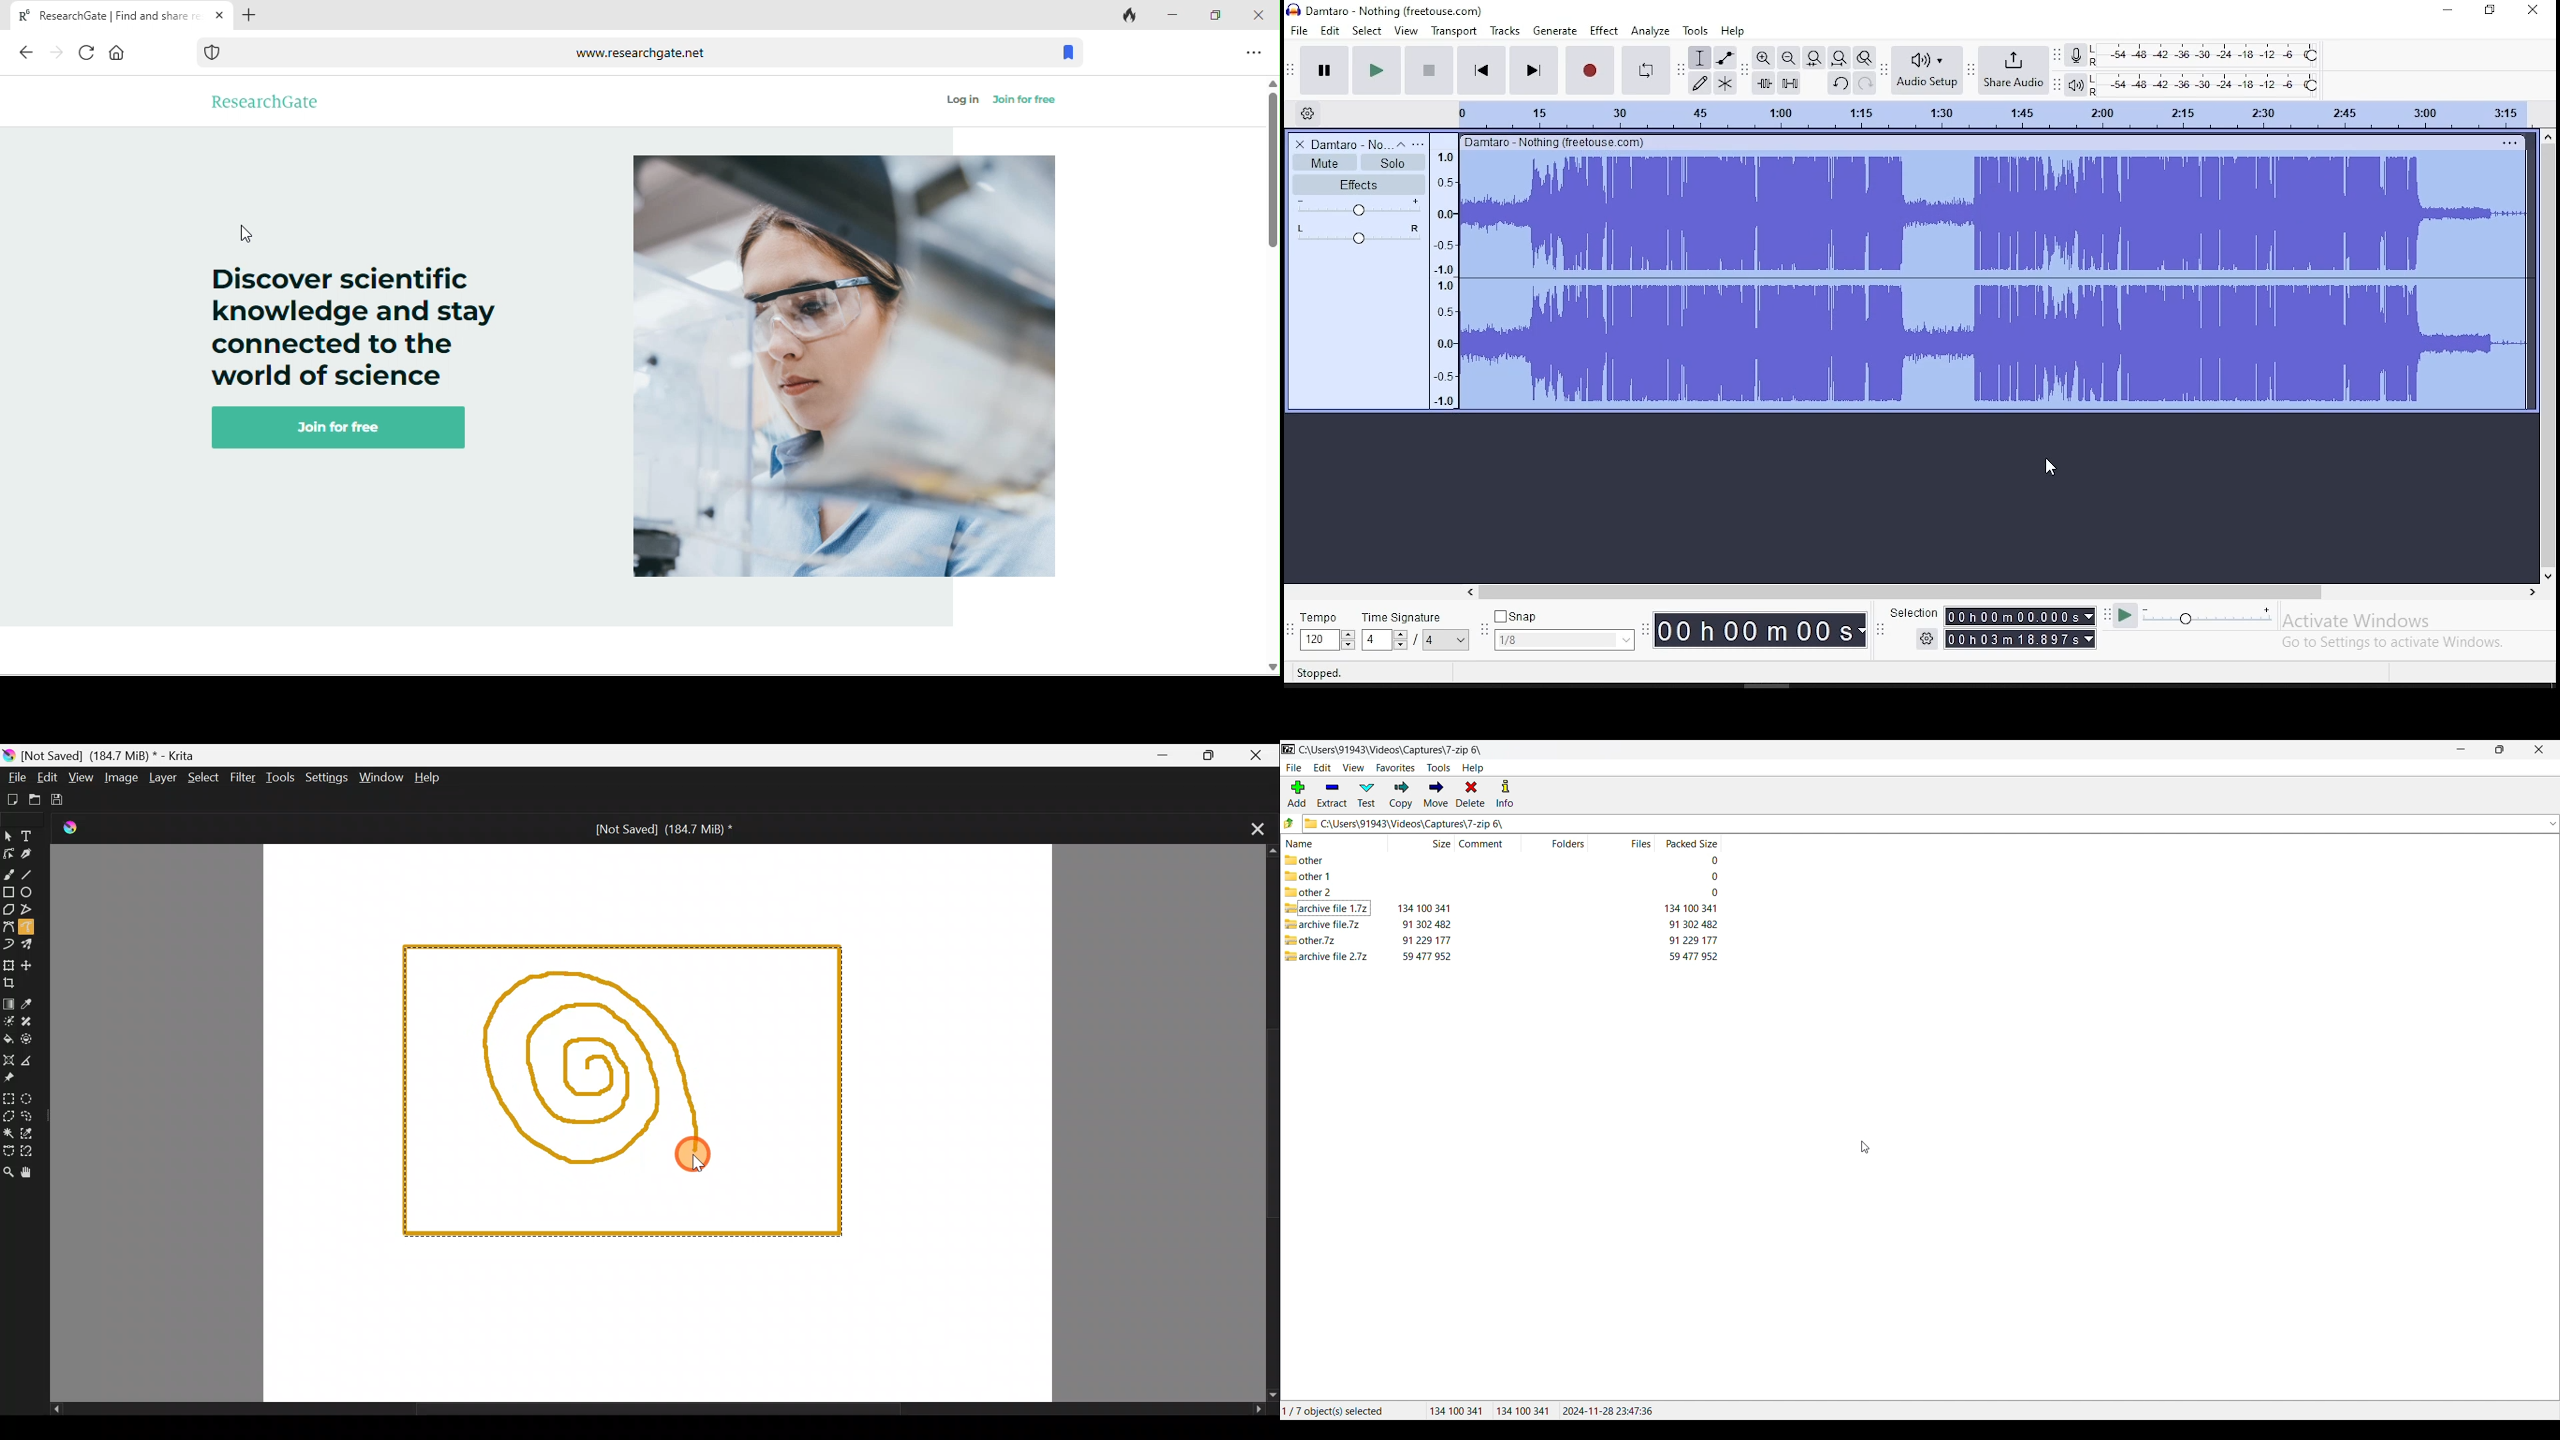 The image size is (2576, 1456). I want to click on solo, so click(1393, 163).